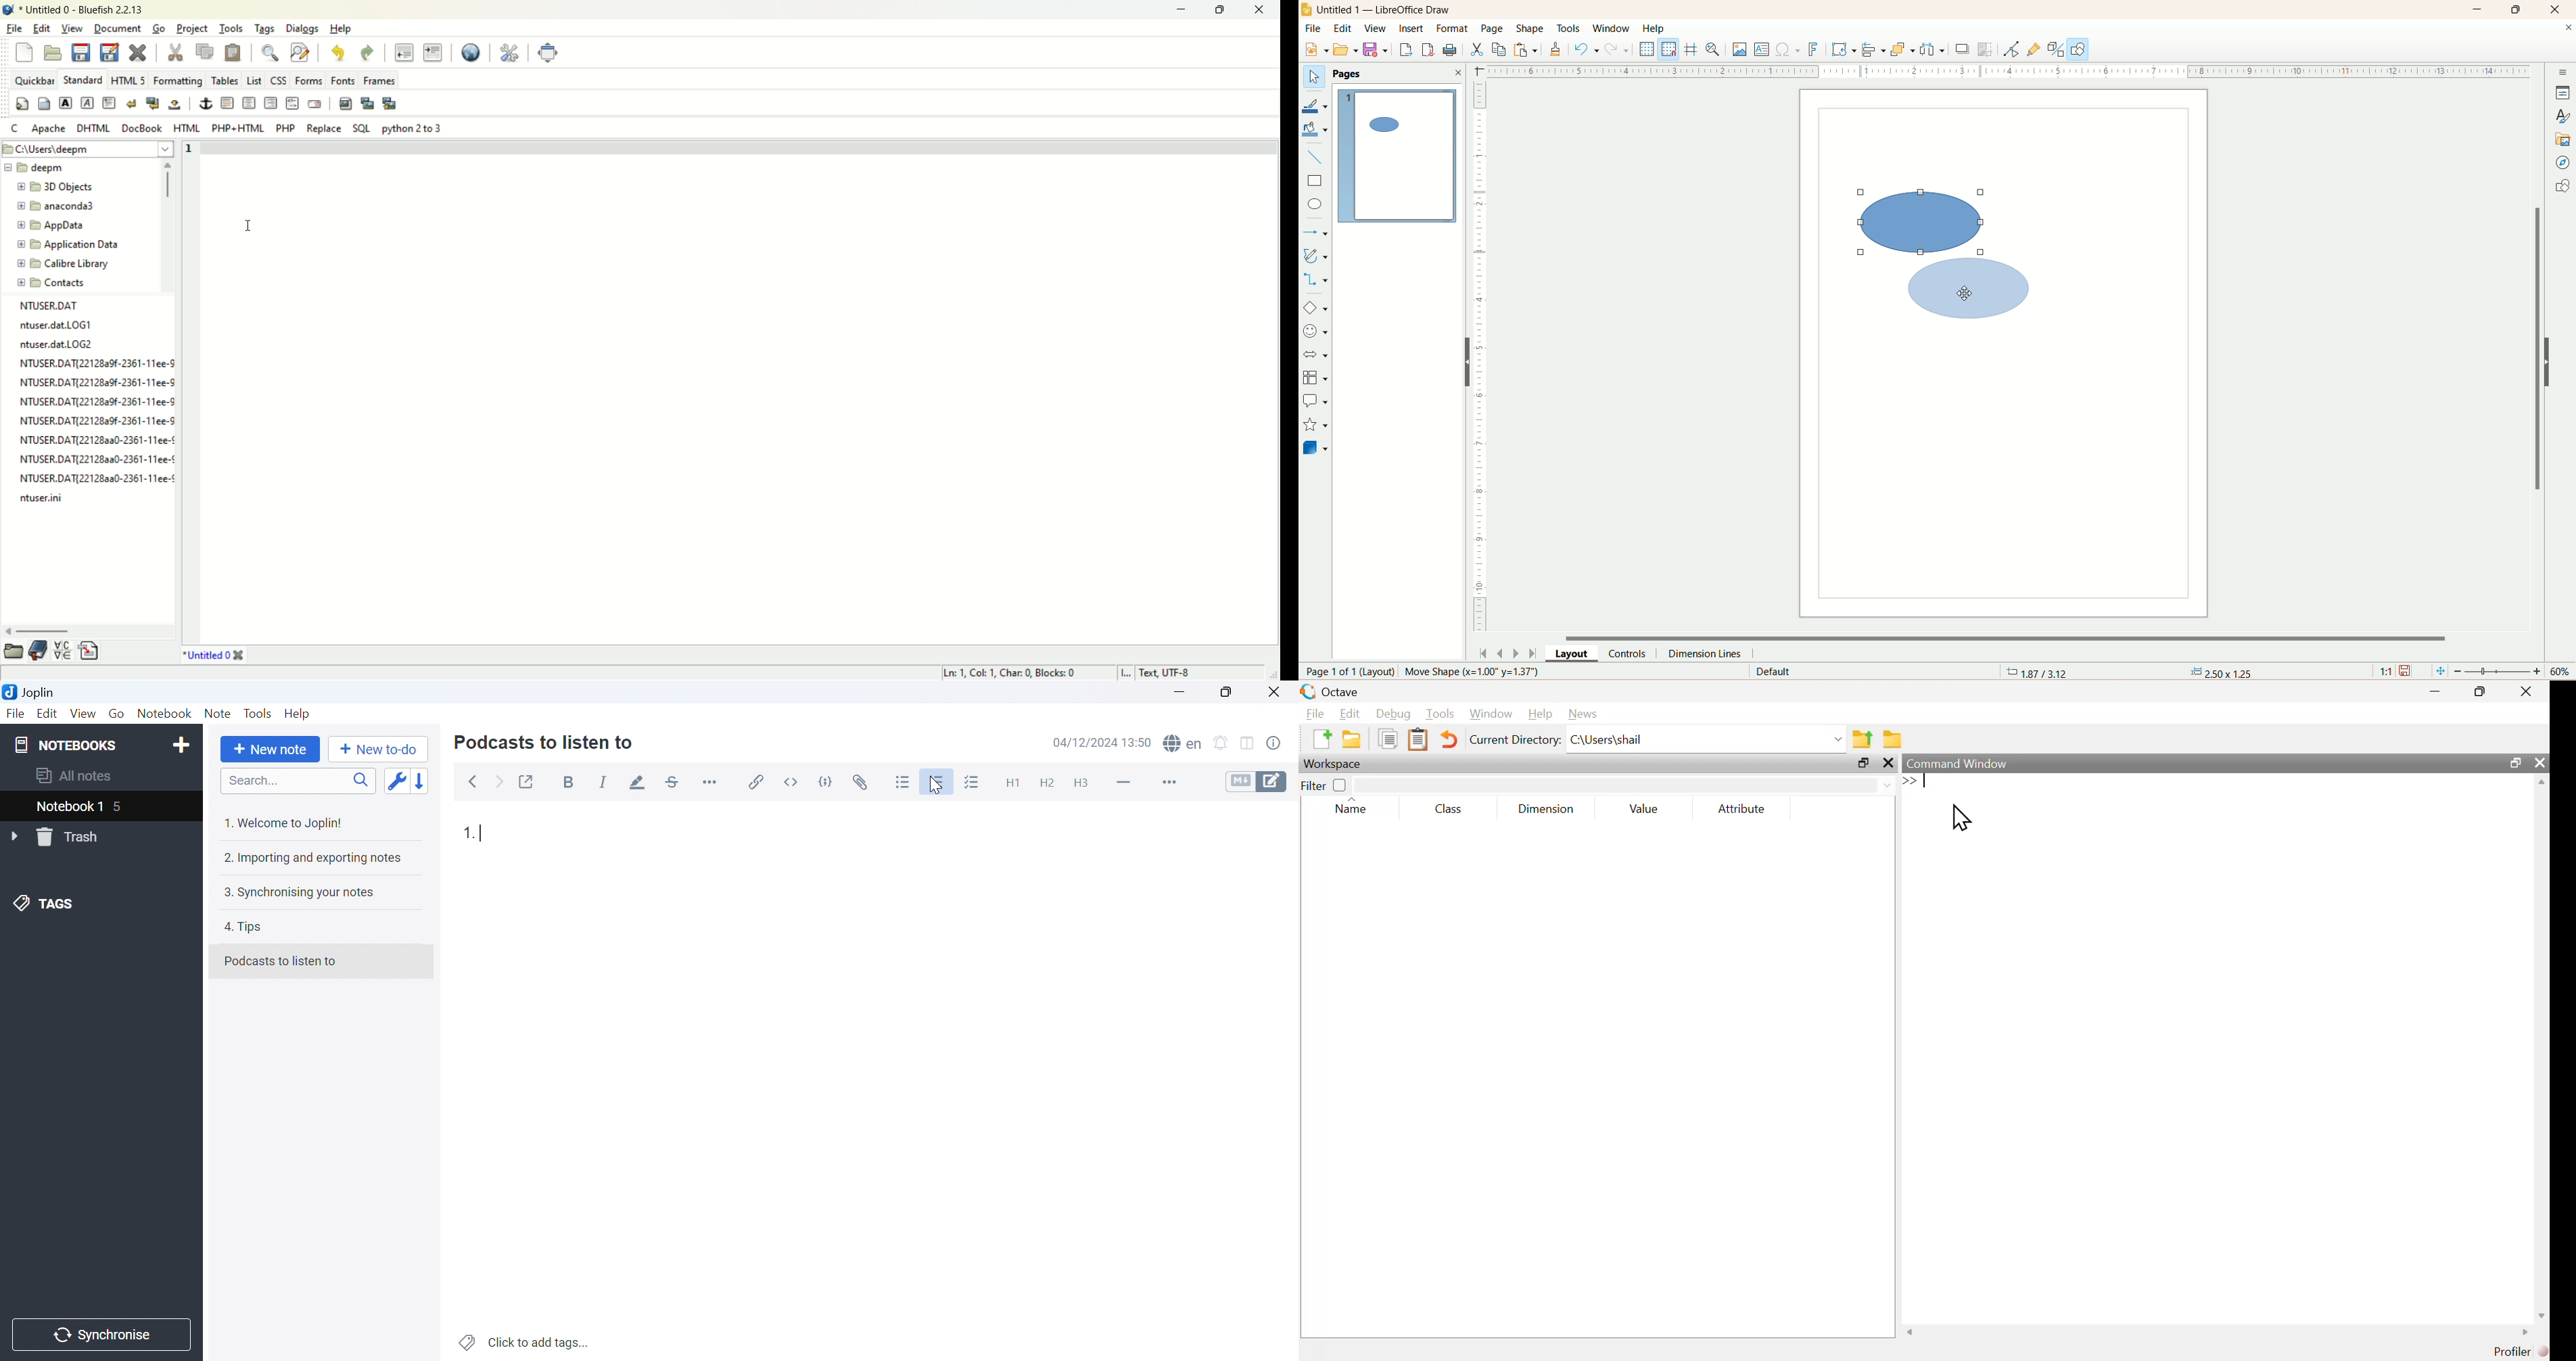 The image size is (2576, 1372). I want to click on hide, so click(1462, 361).